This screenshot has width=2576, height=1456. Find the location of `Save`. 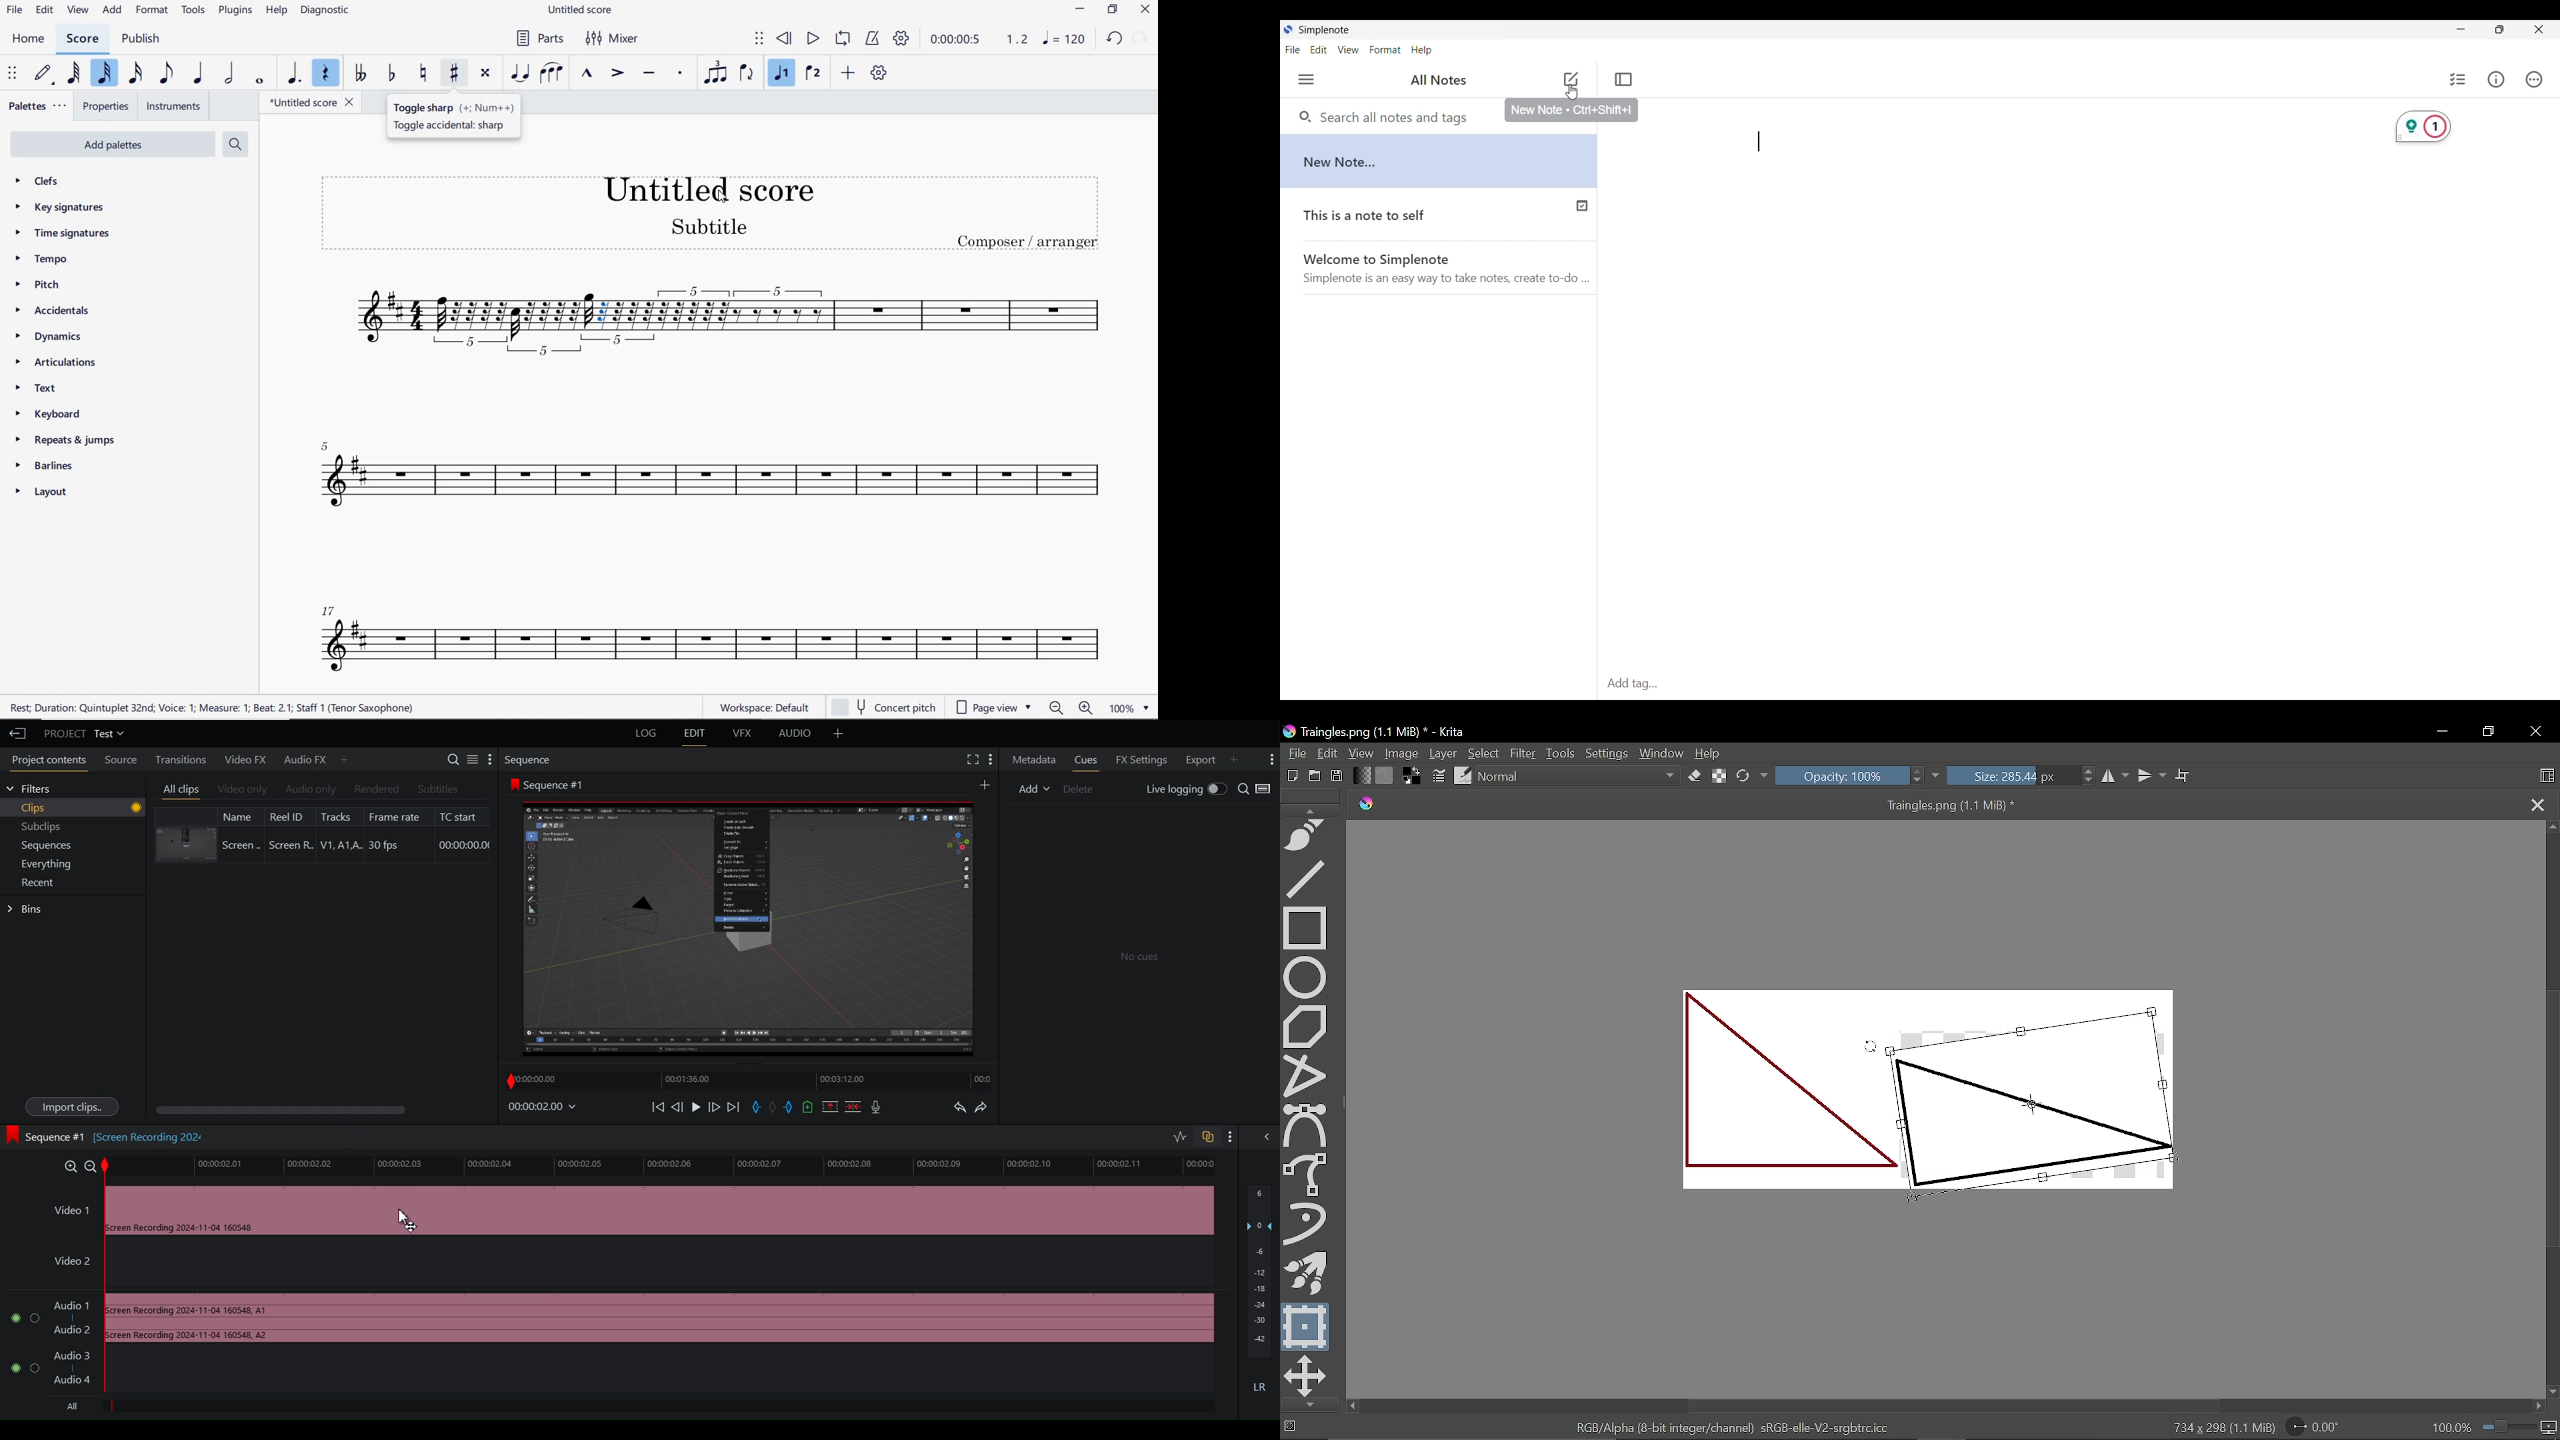

Save is located at coordinates (1336, 777).